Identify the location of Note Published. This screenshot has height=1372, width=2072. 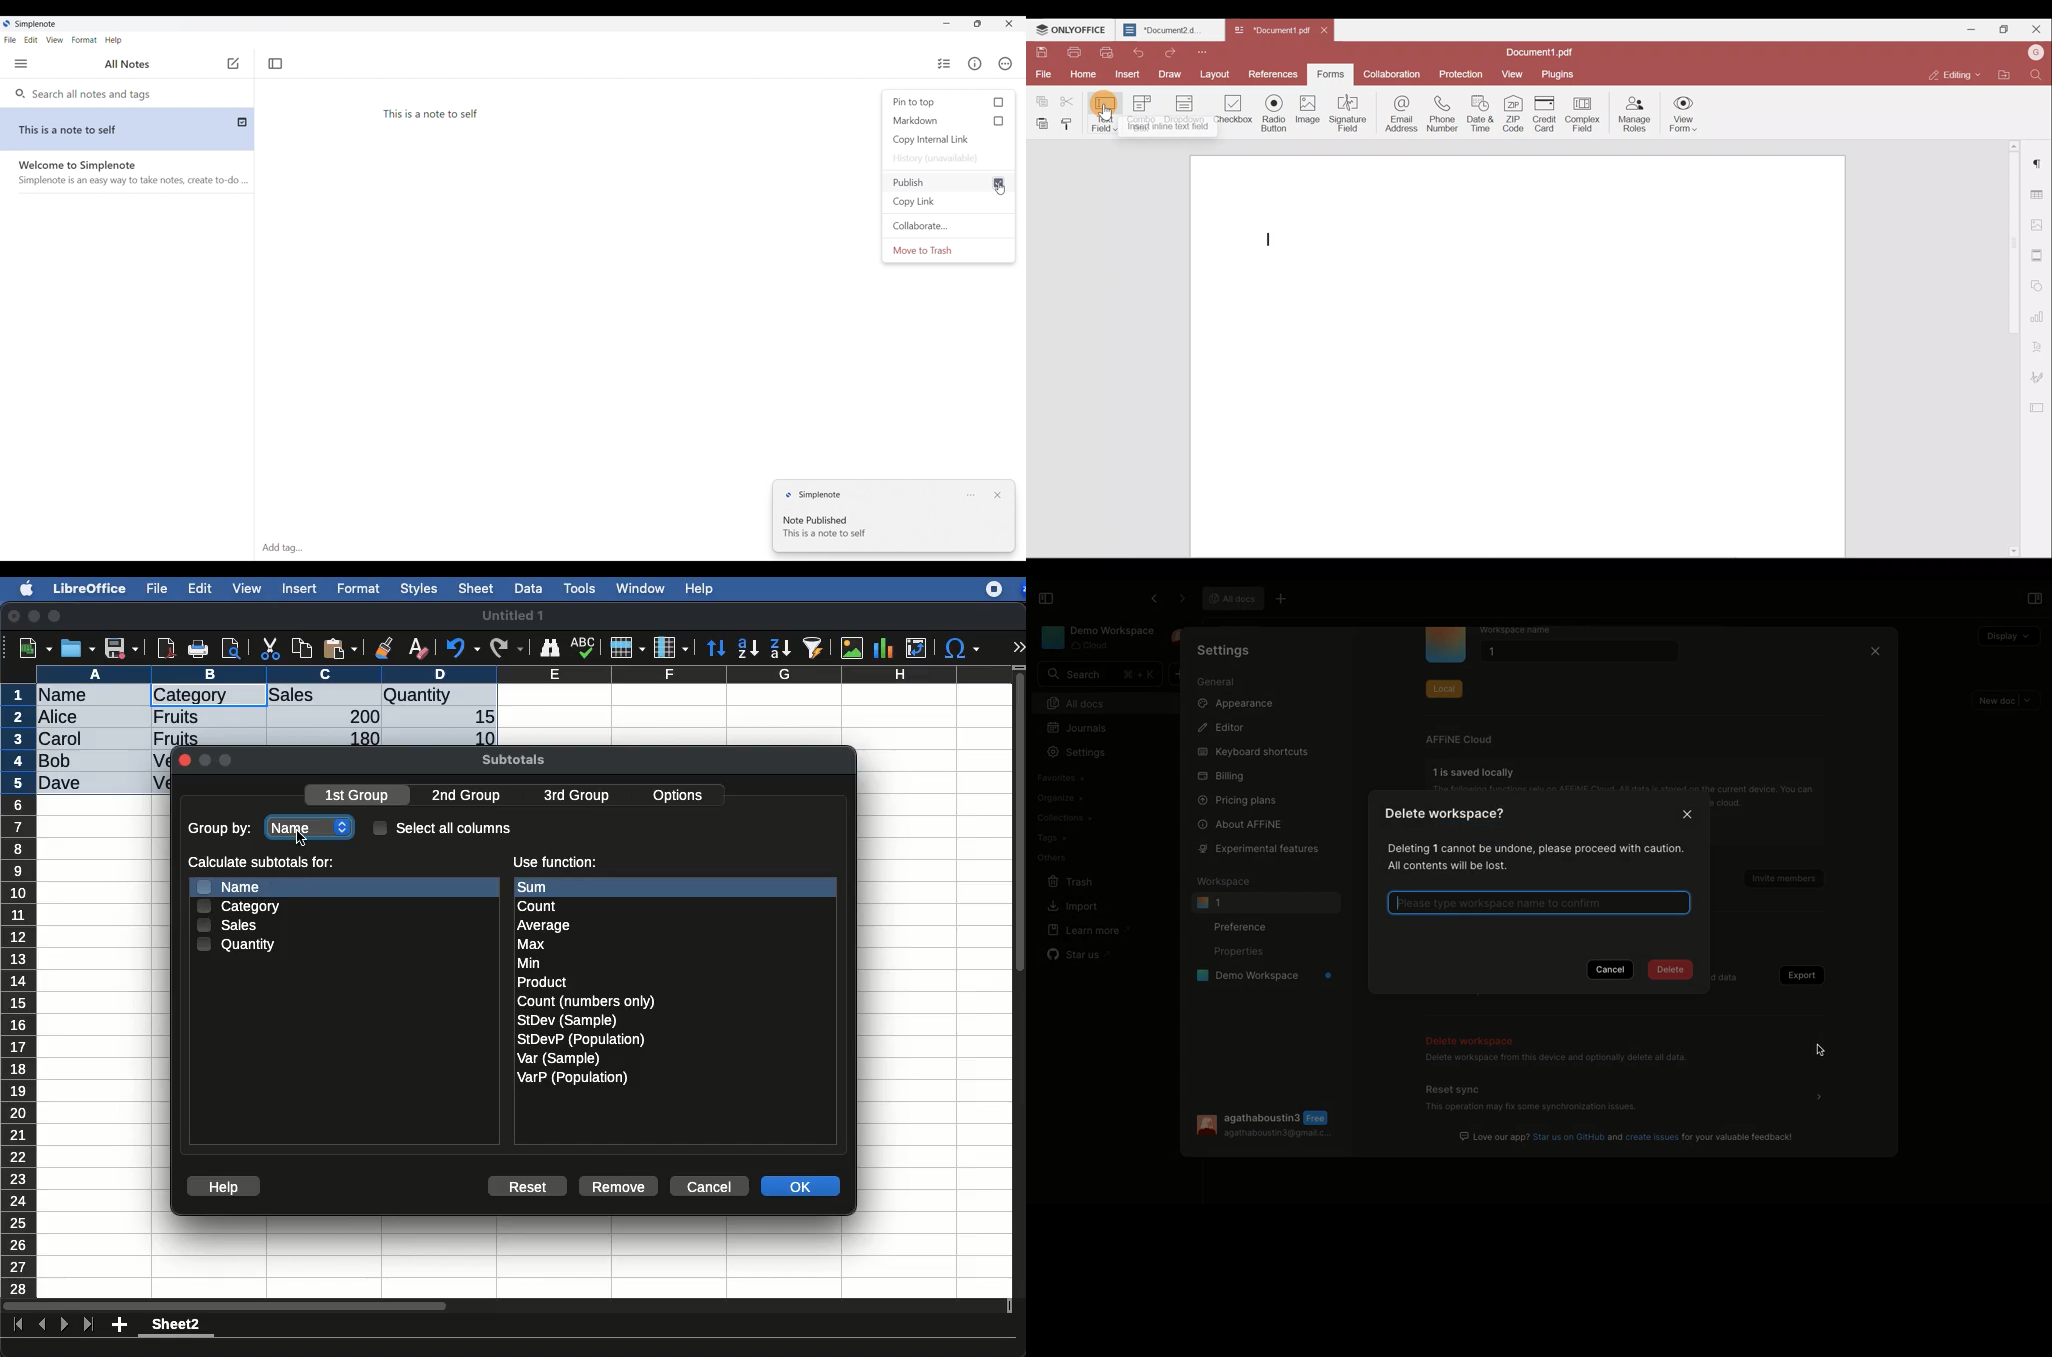
(824, 518).